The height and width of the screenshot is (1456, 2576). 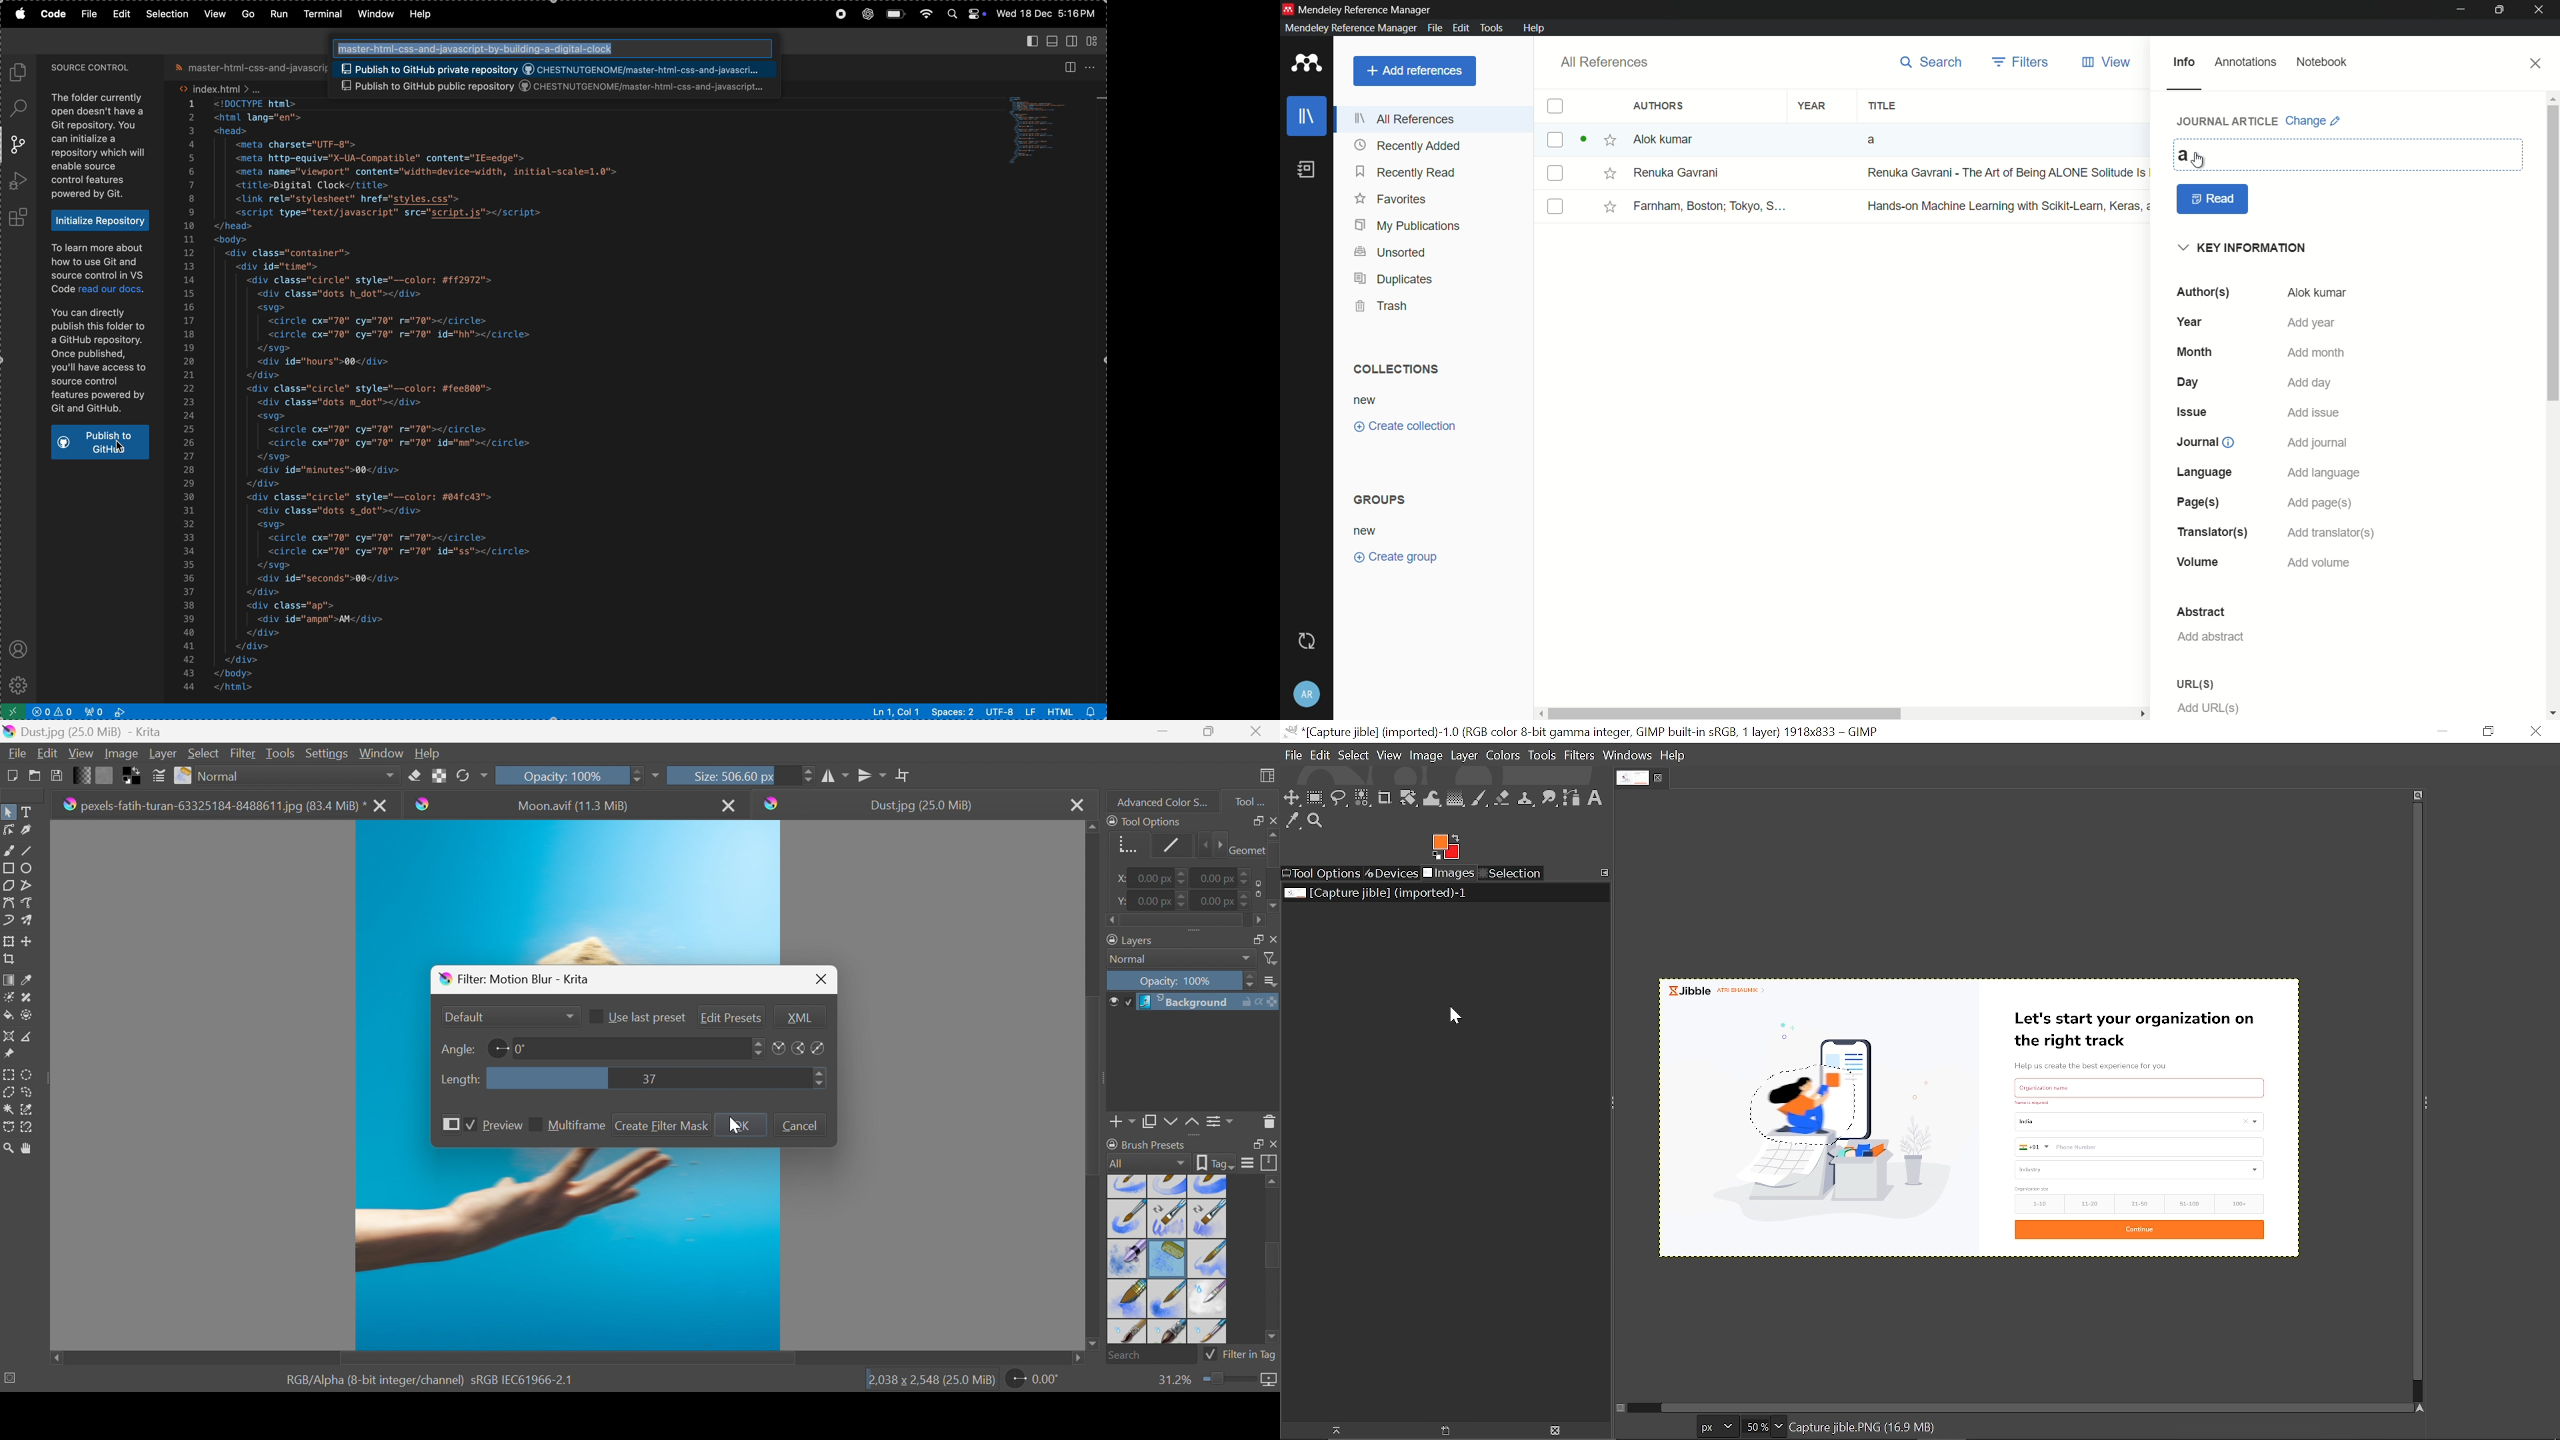 What do you see at coordinates (1813, 107) in the screenshot?
I see `year` at bounding box center [1813, 107].